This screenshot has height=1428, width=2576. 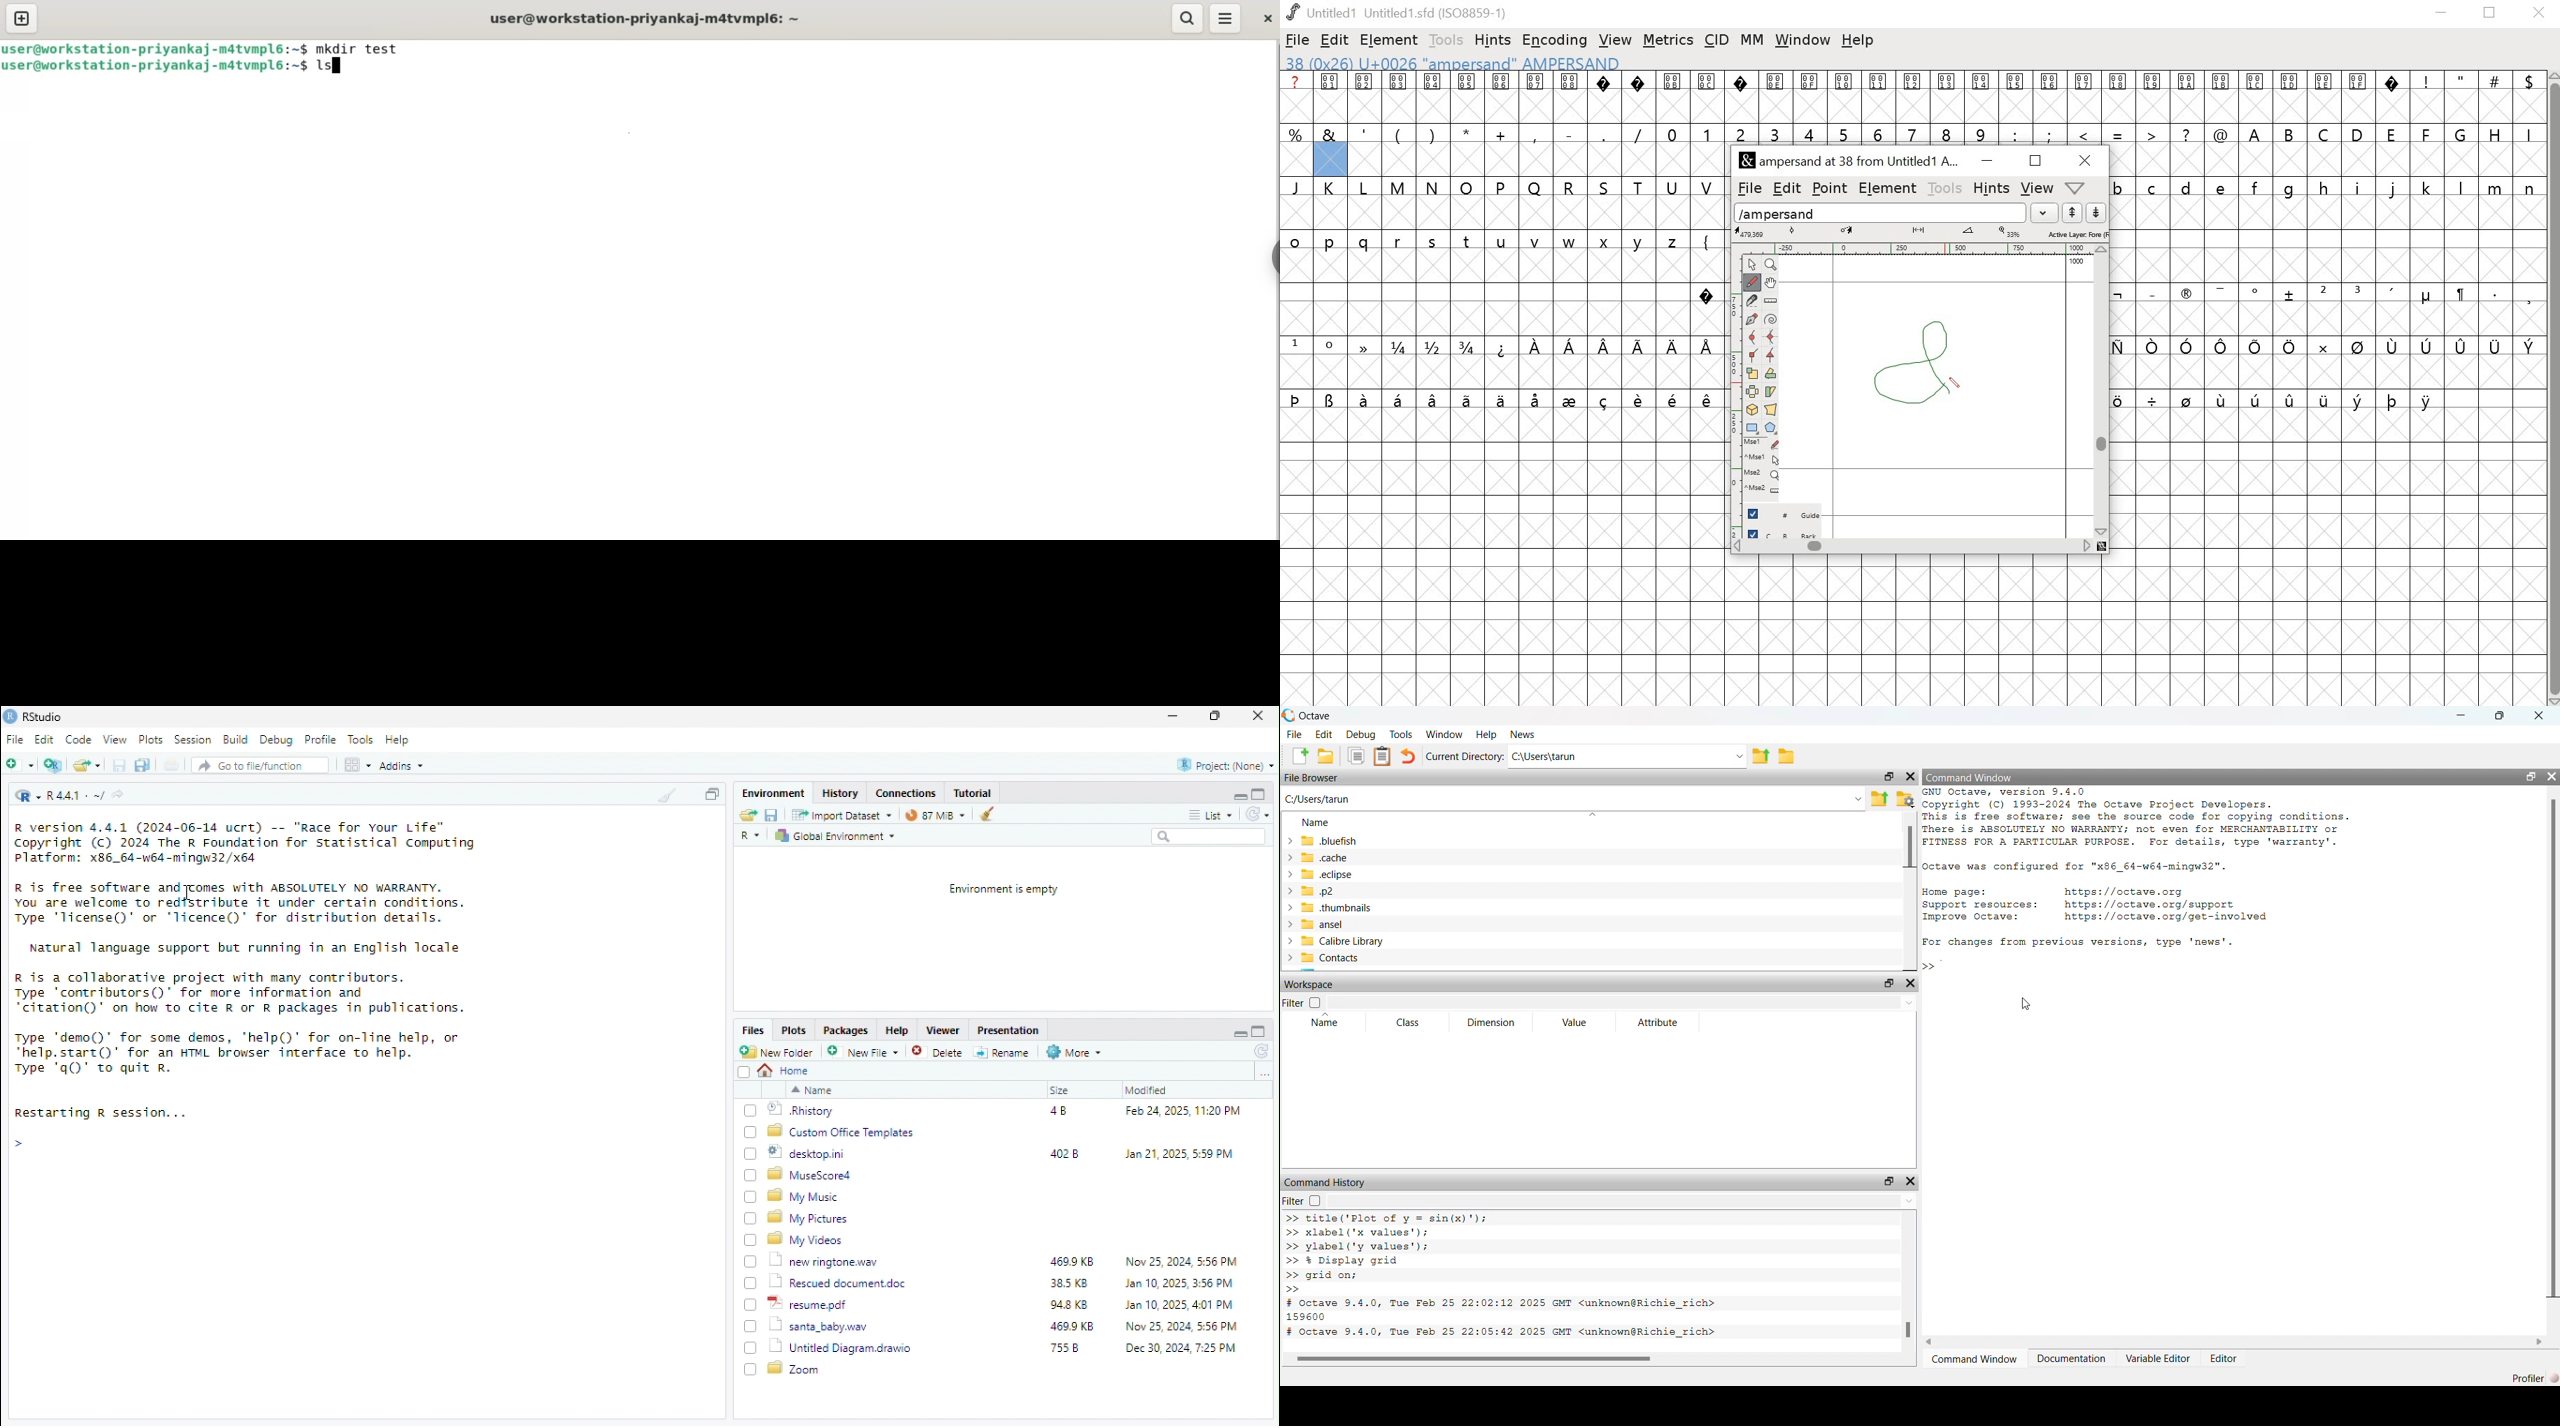 I want to click on active layer, so click(x=2077, y=234).